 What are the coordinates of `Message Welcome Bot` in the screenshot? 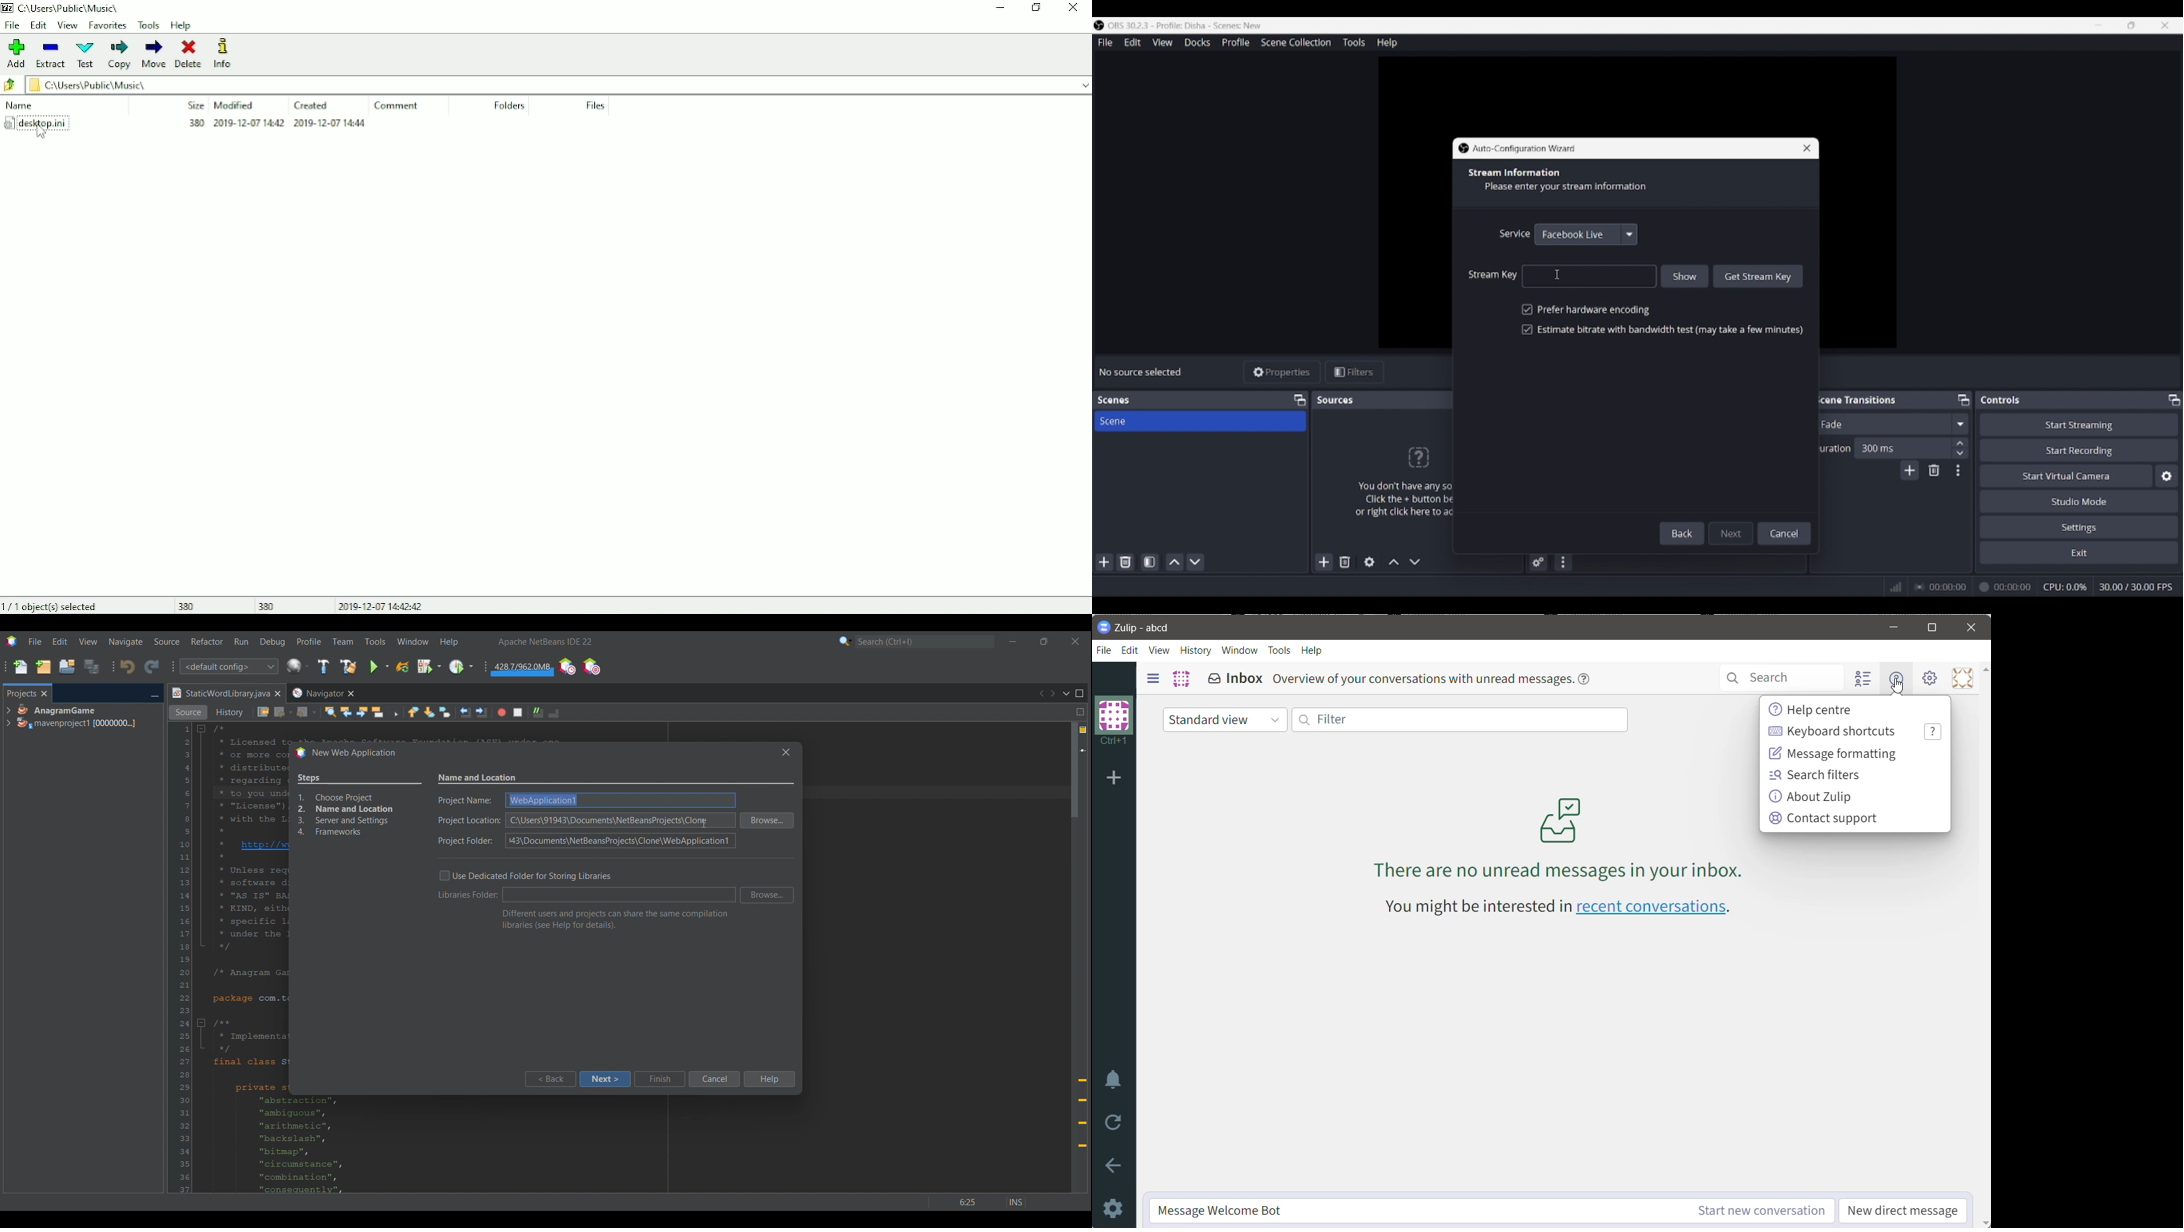 It's located at (1416, 1211).